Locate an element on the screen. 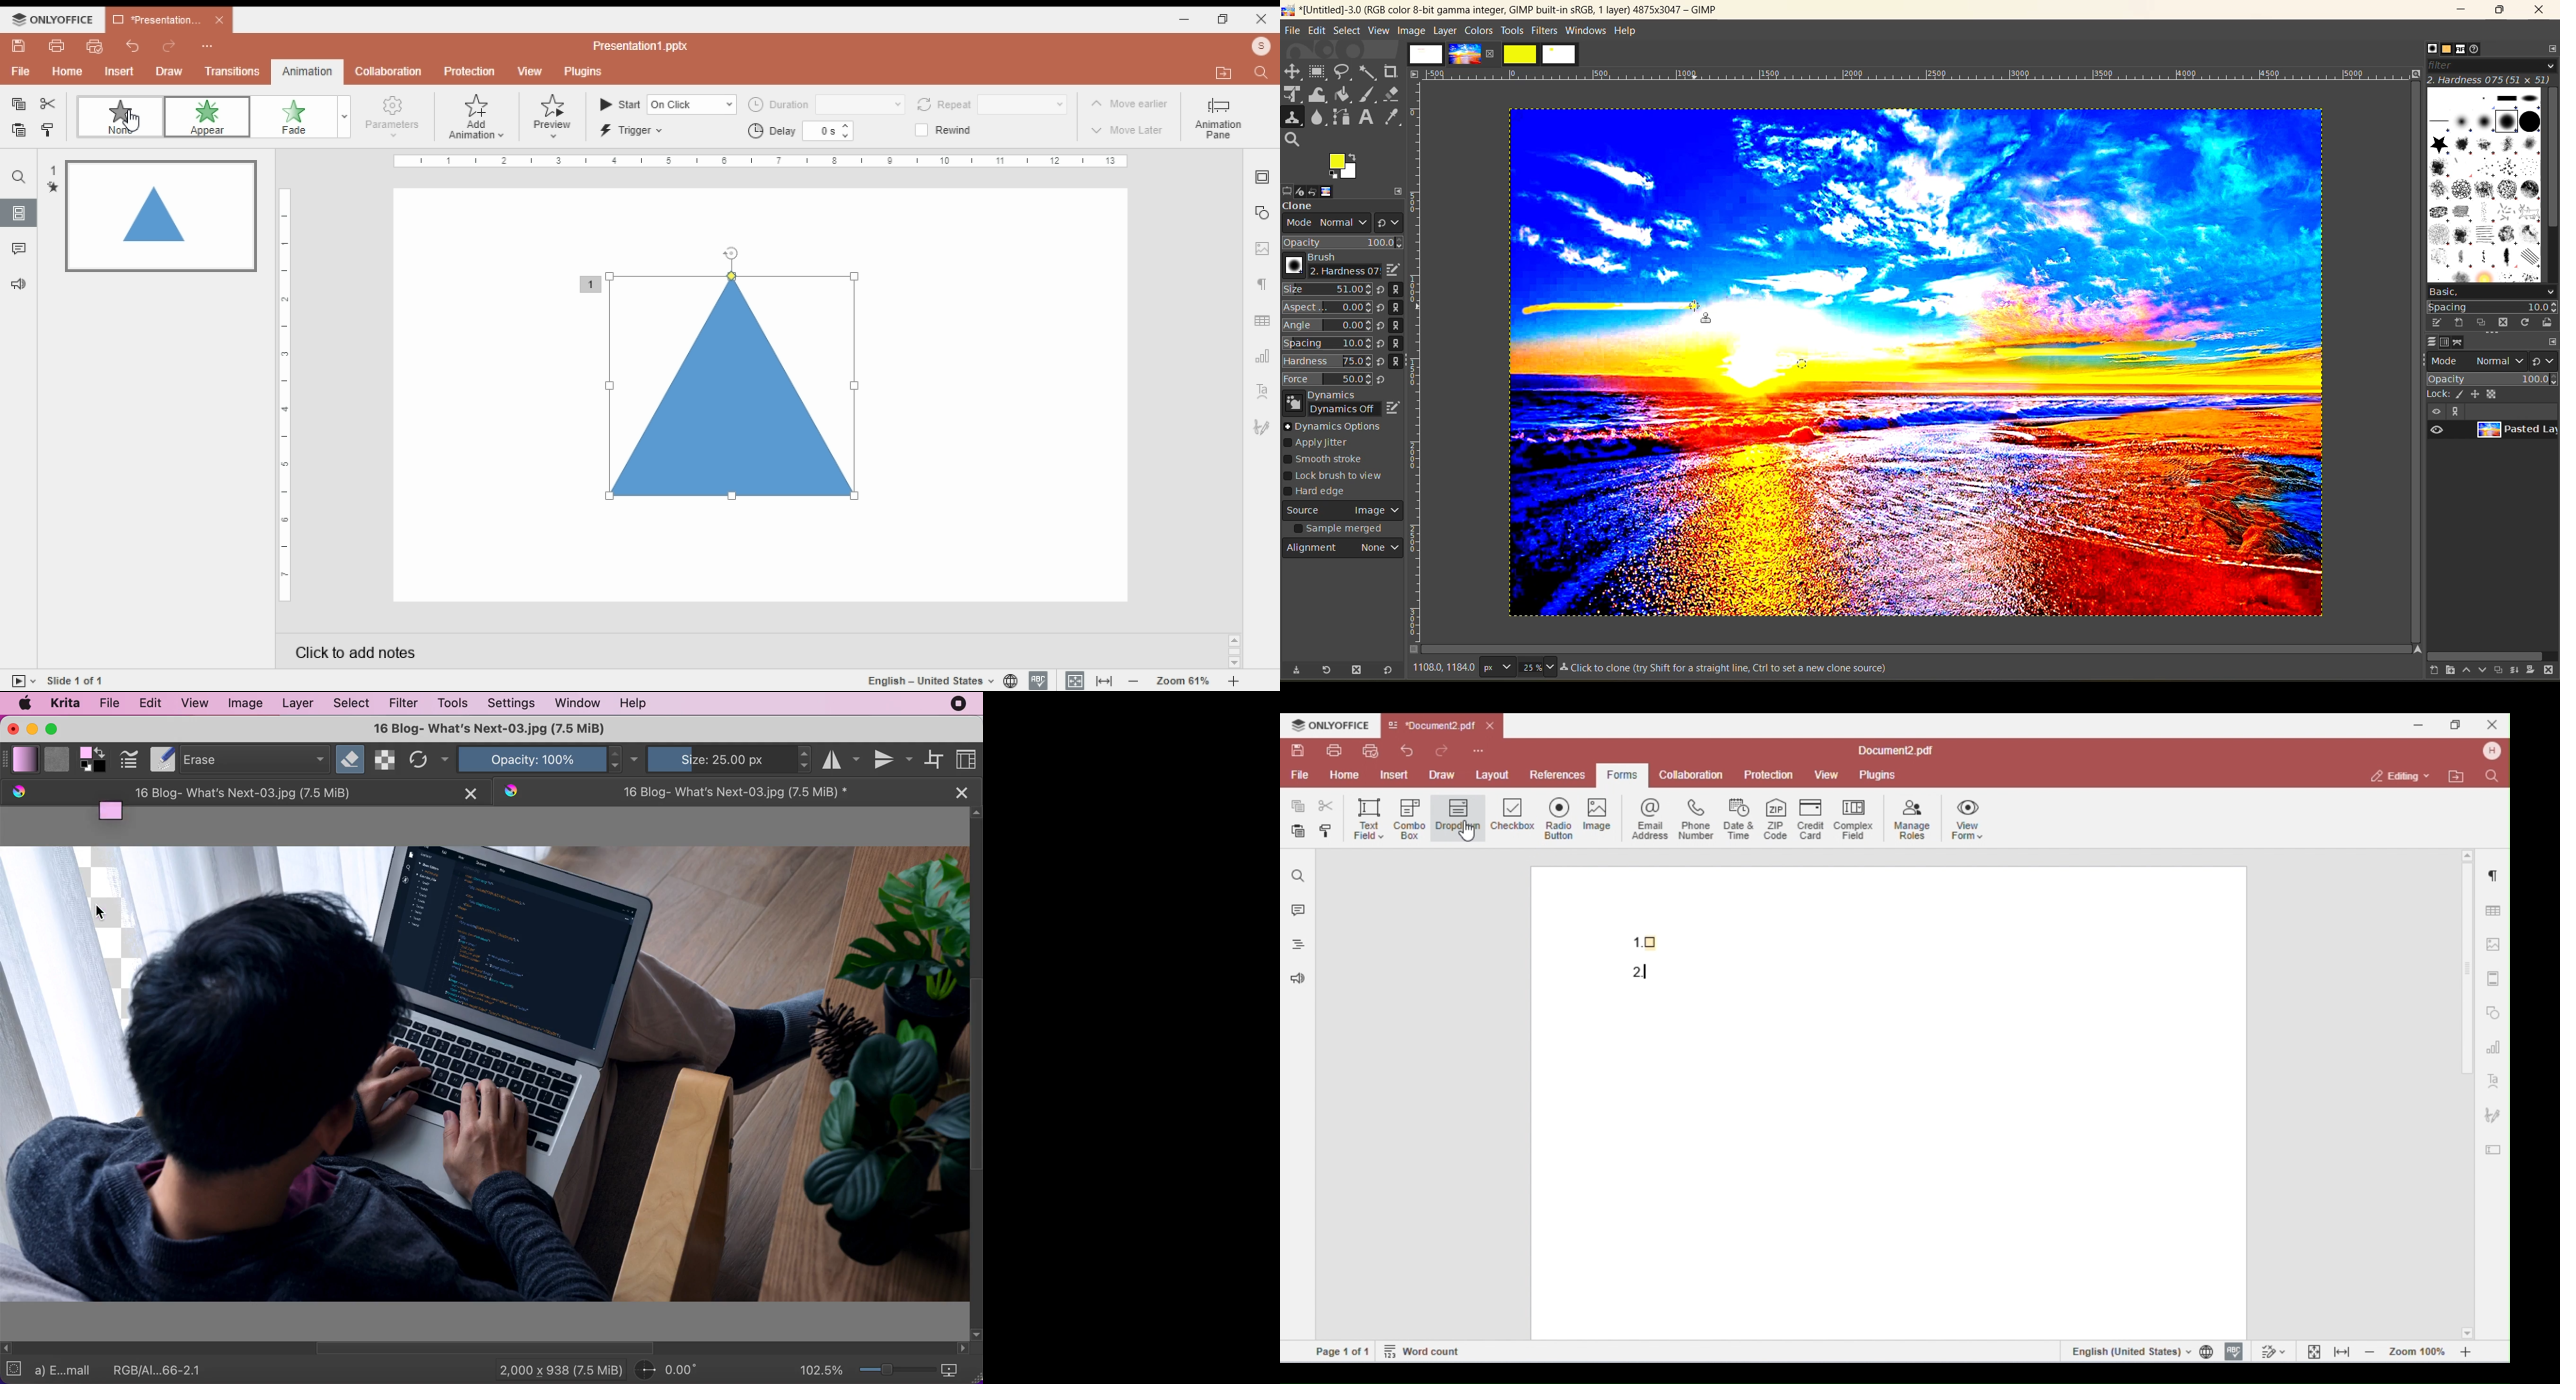  scale is located at coordinates (764, 161).